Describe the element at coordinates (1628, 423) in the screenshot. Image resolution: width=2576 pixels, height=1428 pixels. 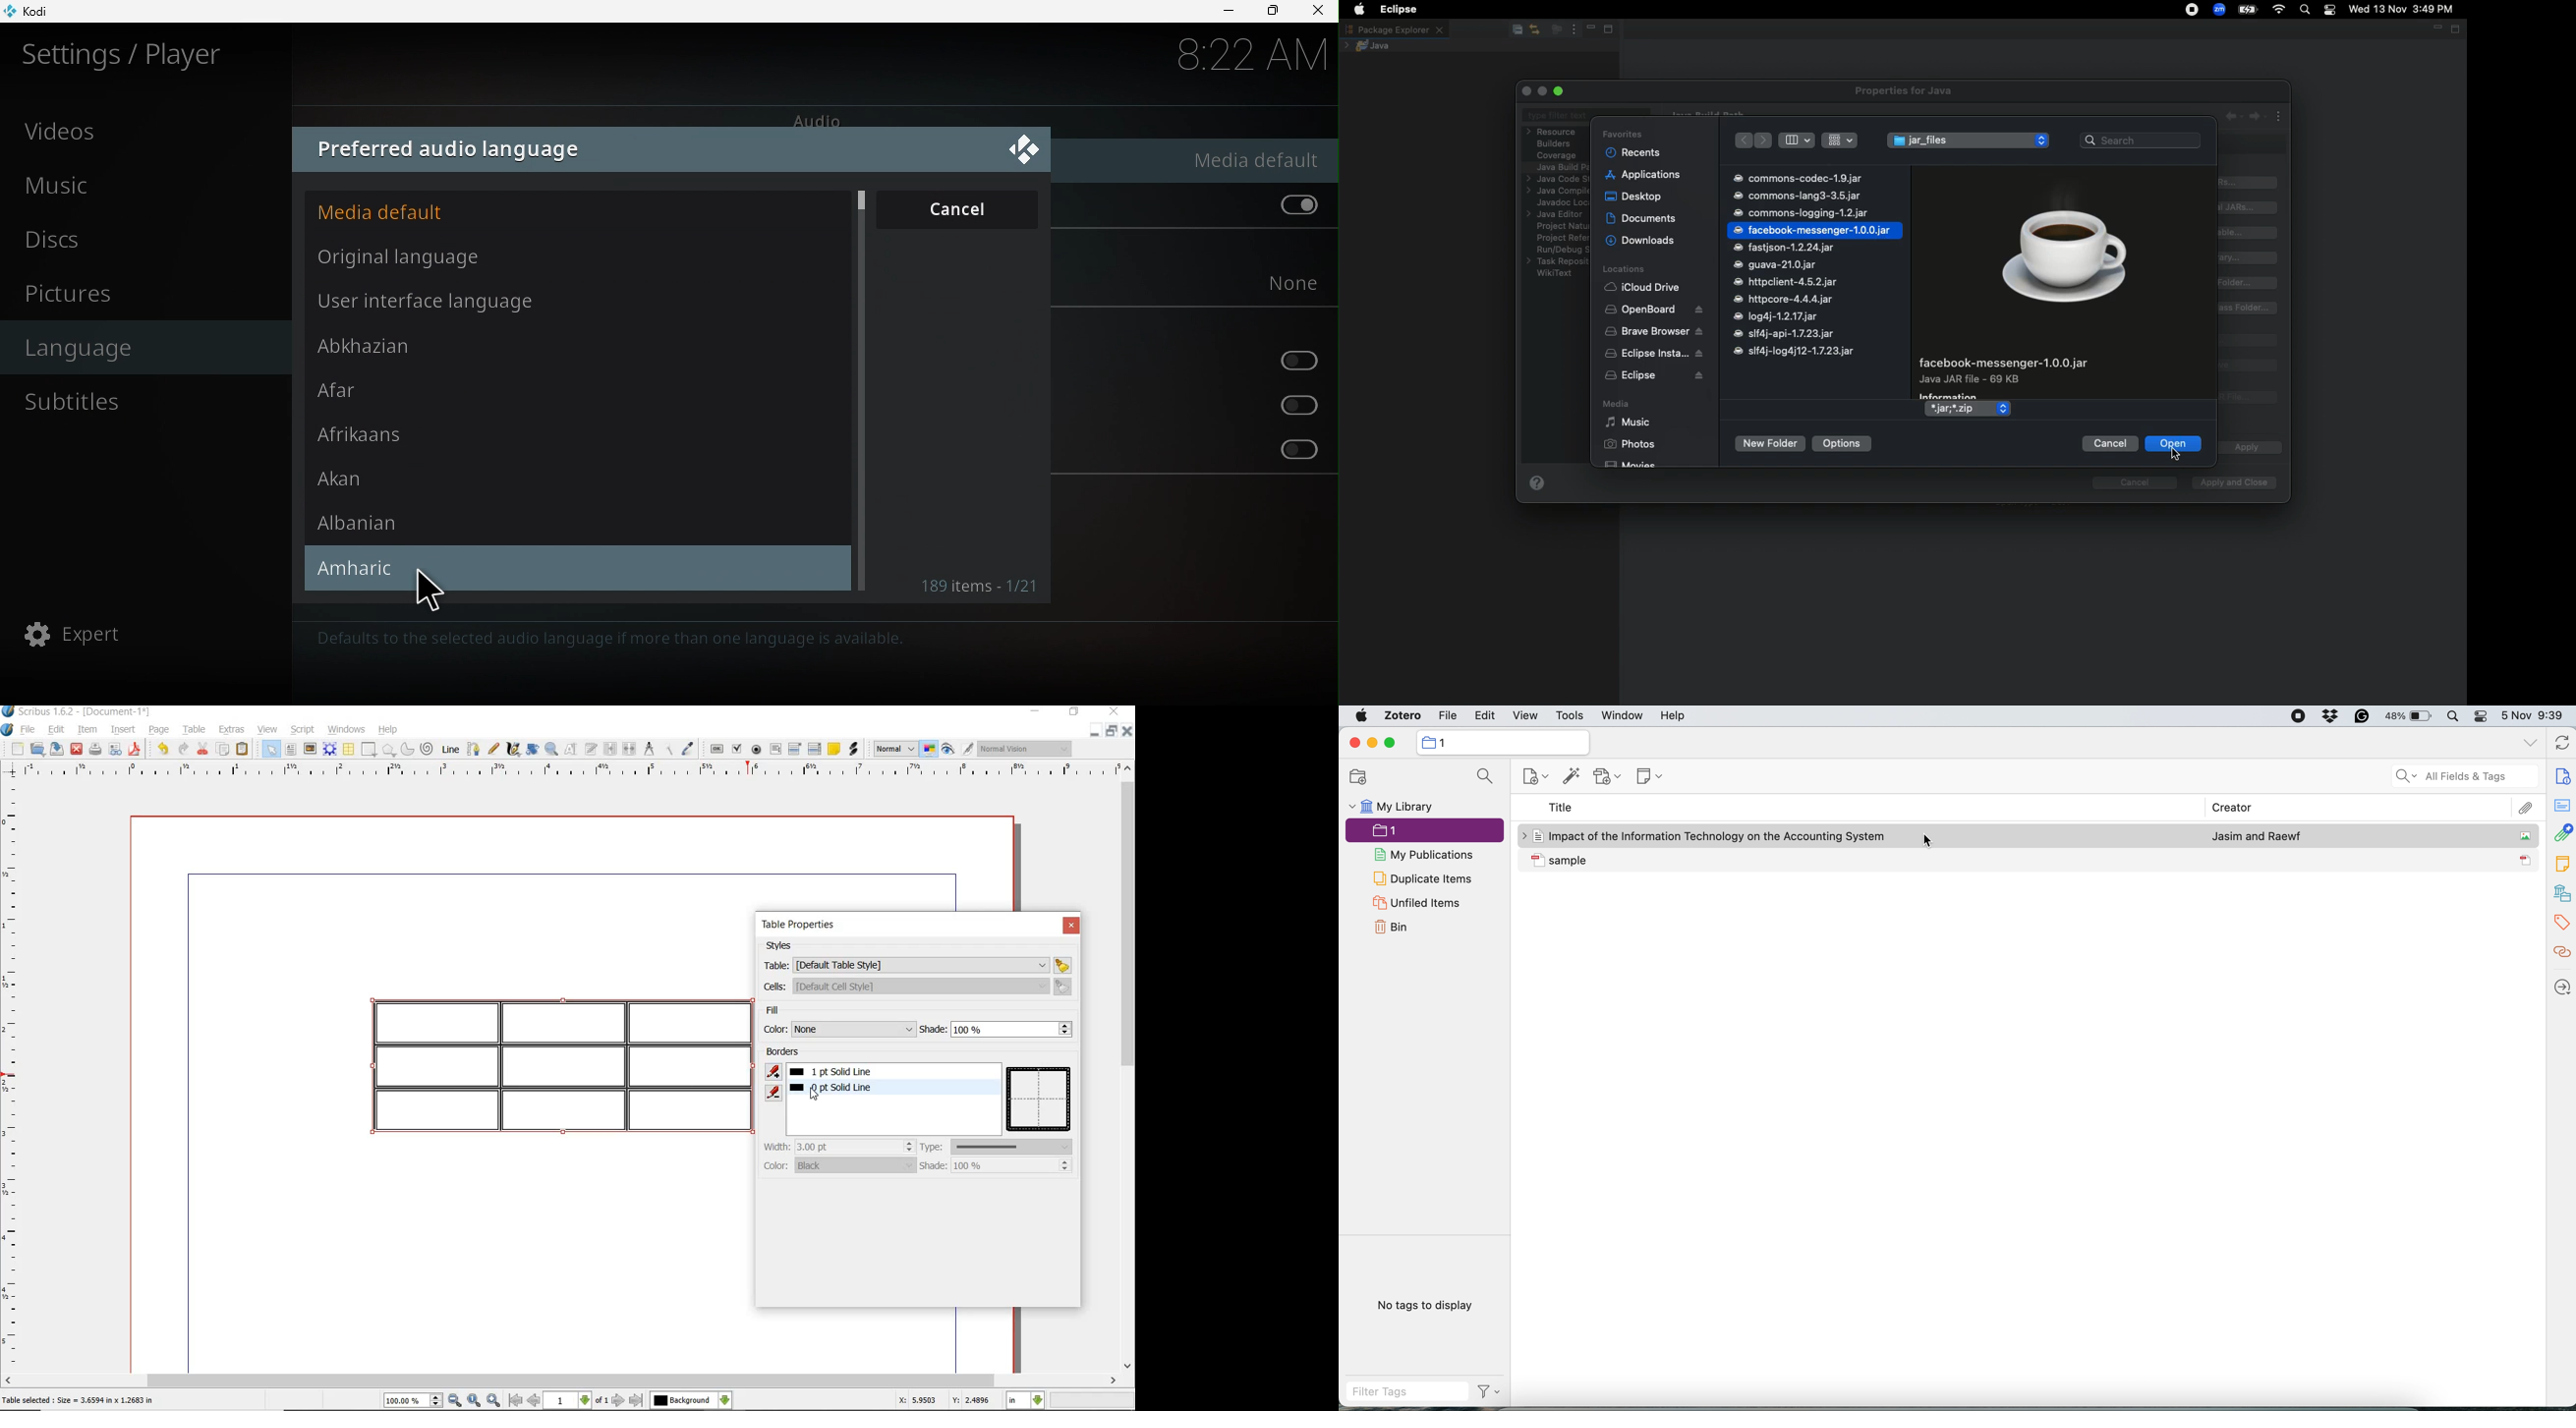
I see `Music` at that location.